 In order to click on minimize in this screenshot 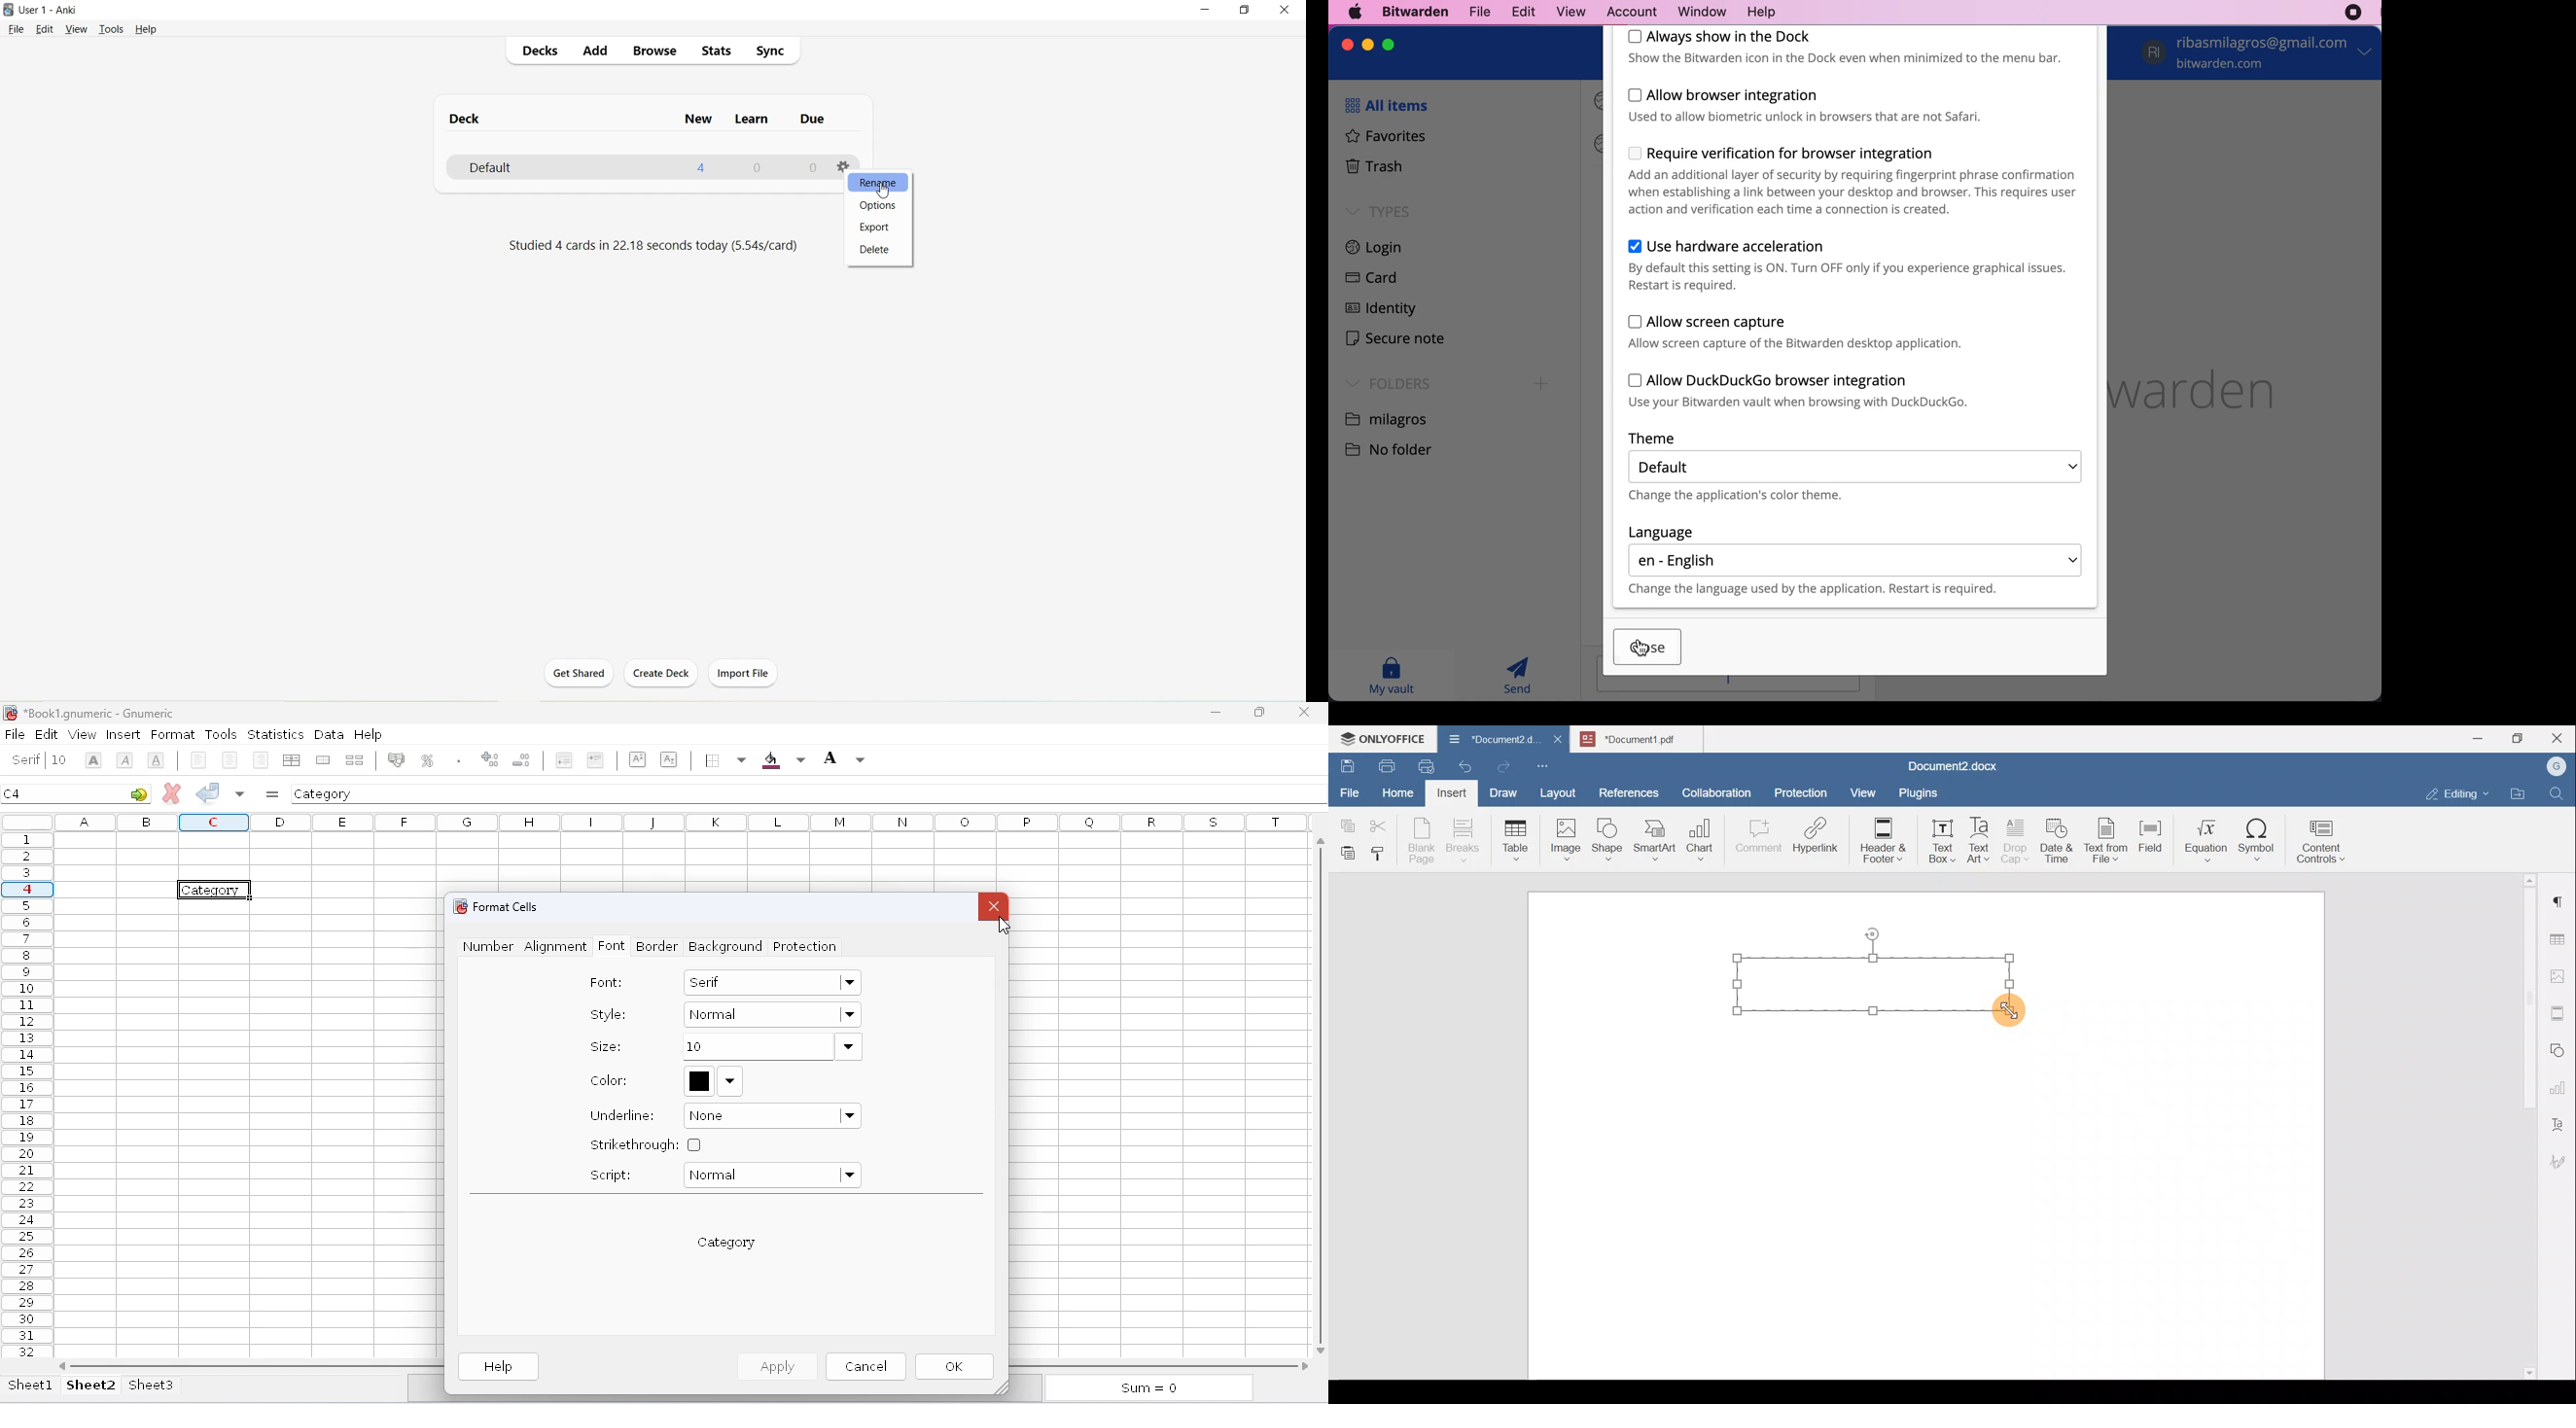, I will do `click(1368, 45)`.